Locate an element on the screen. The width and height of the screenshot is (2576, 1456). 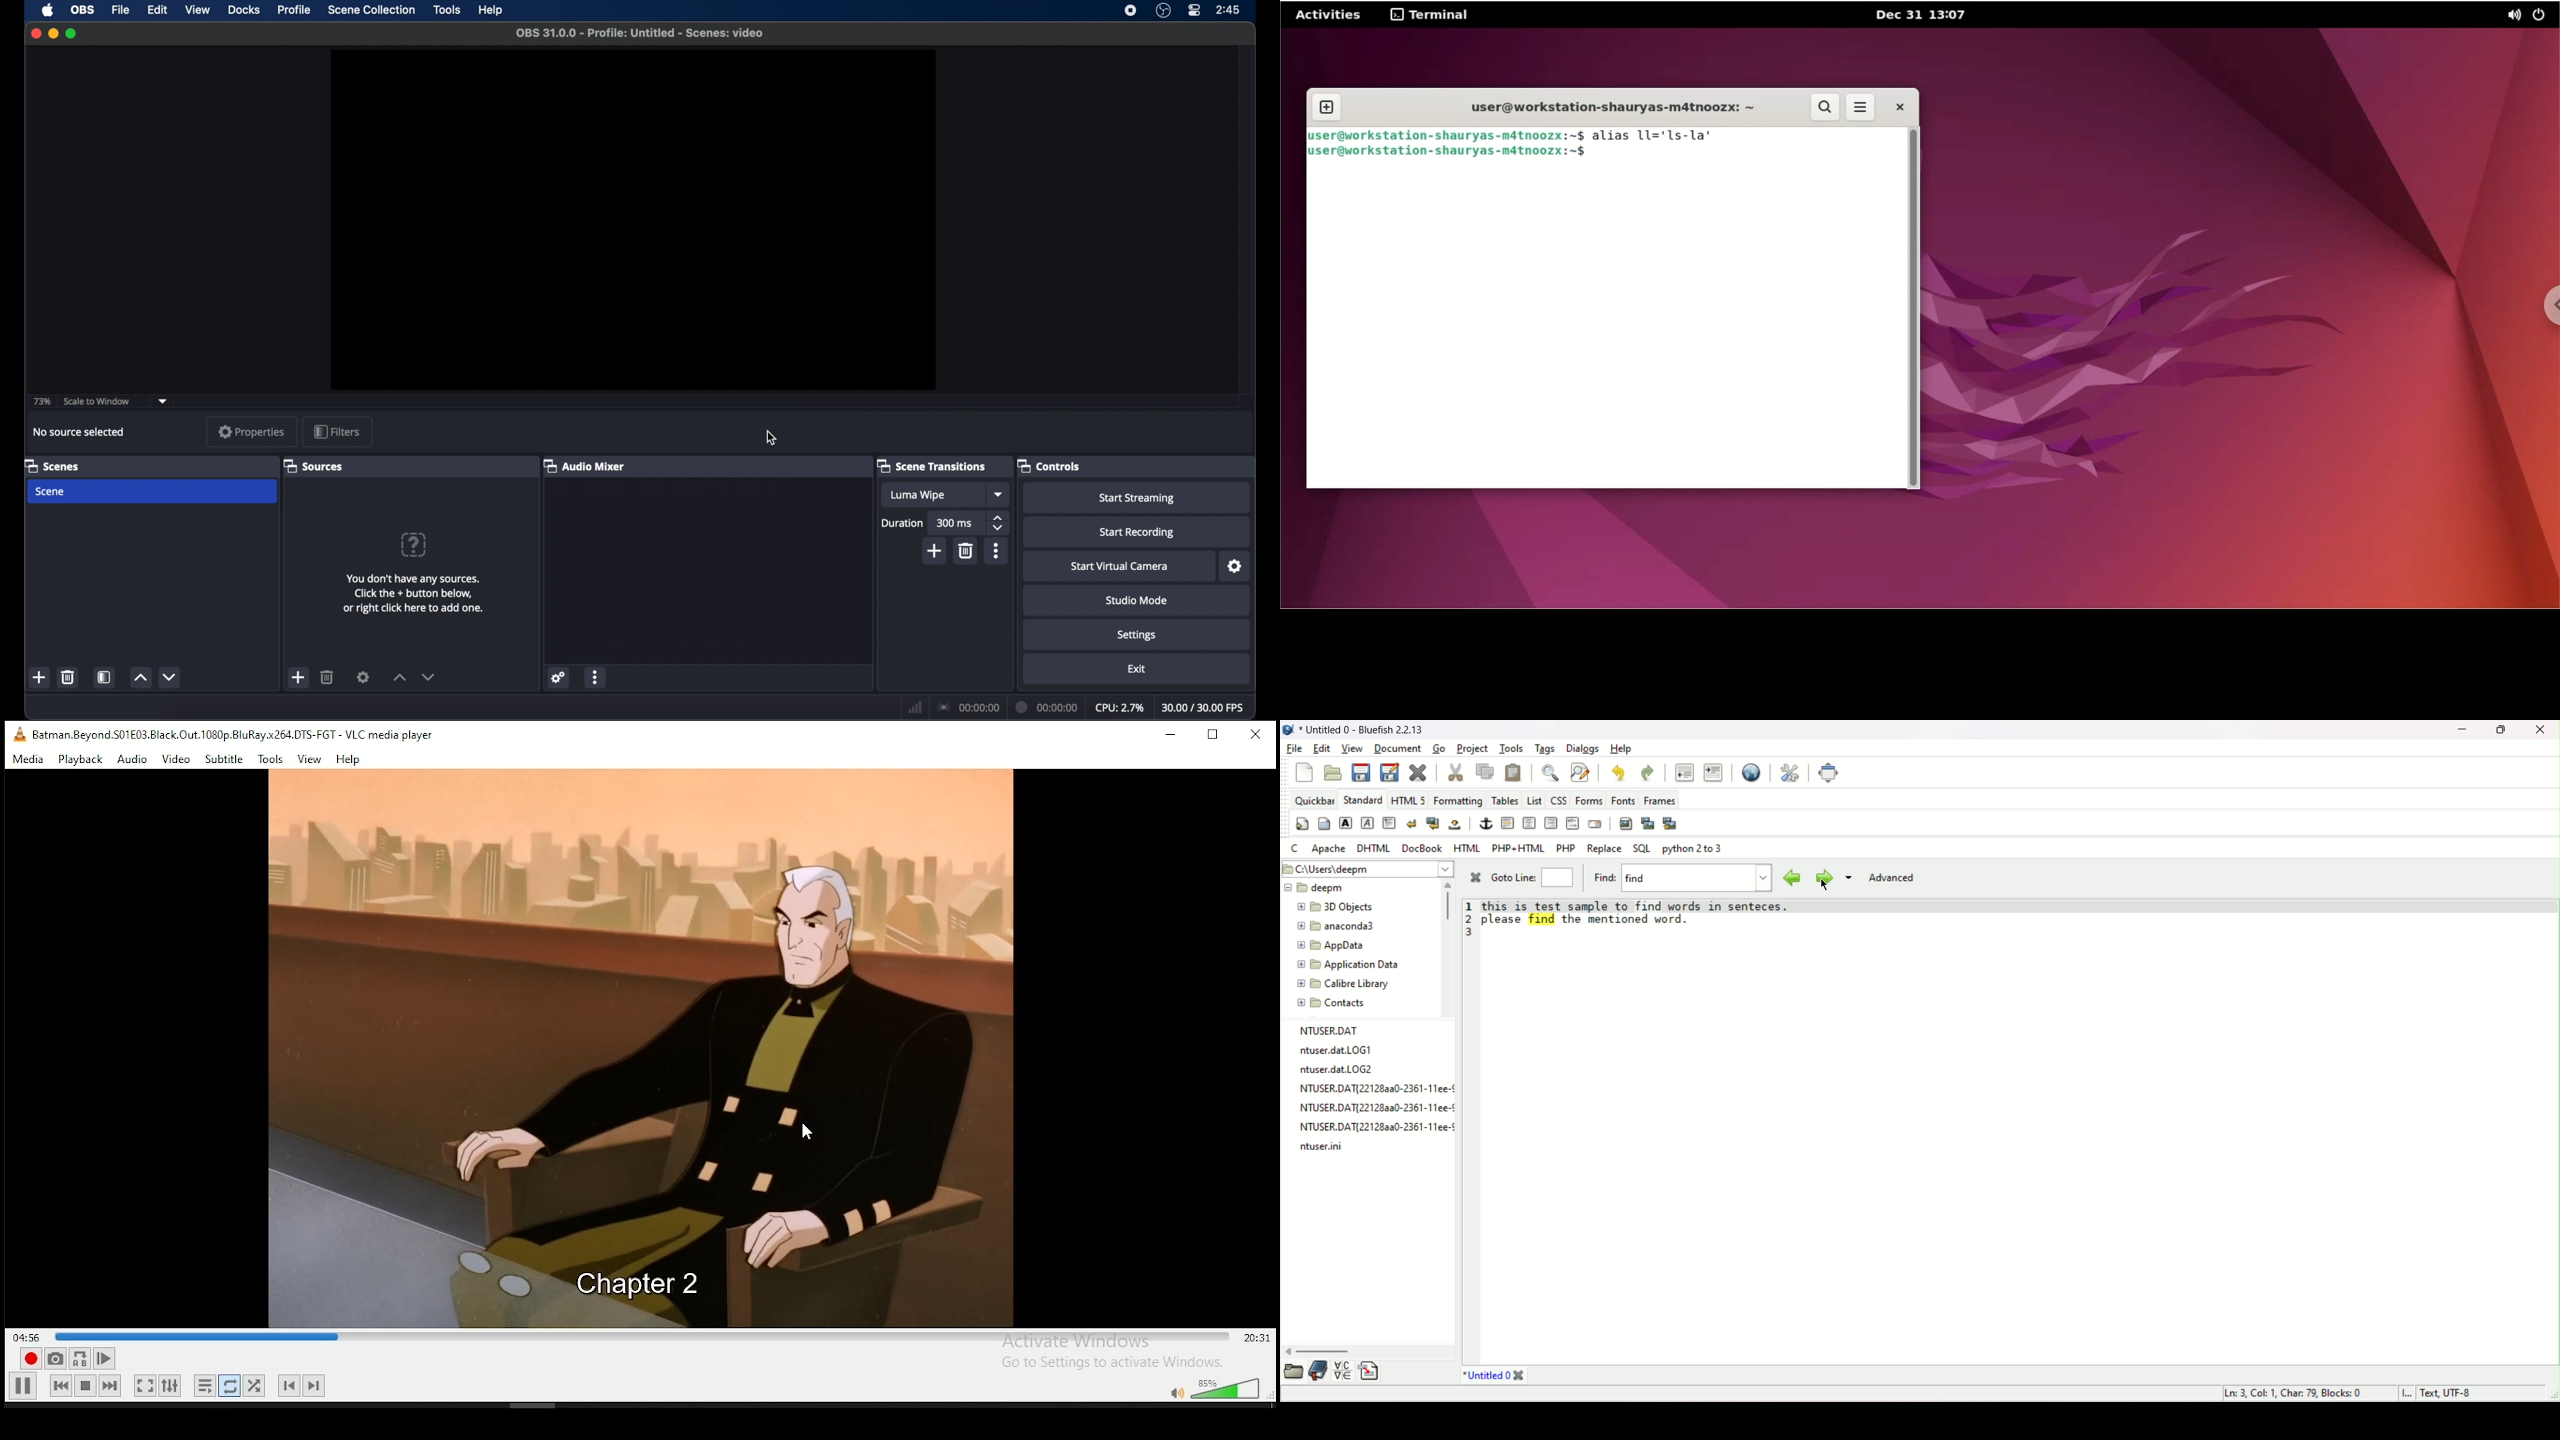
73% is located at coordinates (41, 402).